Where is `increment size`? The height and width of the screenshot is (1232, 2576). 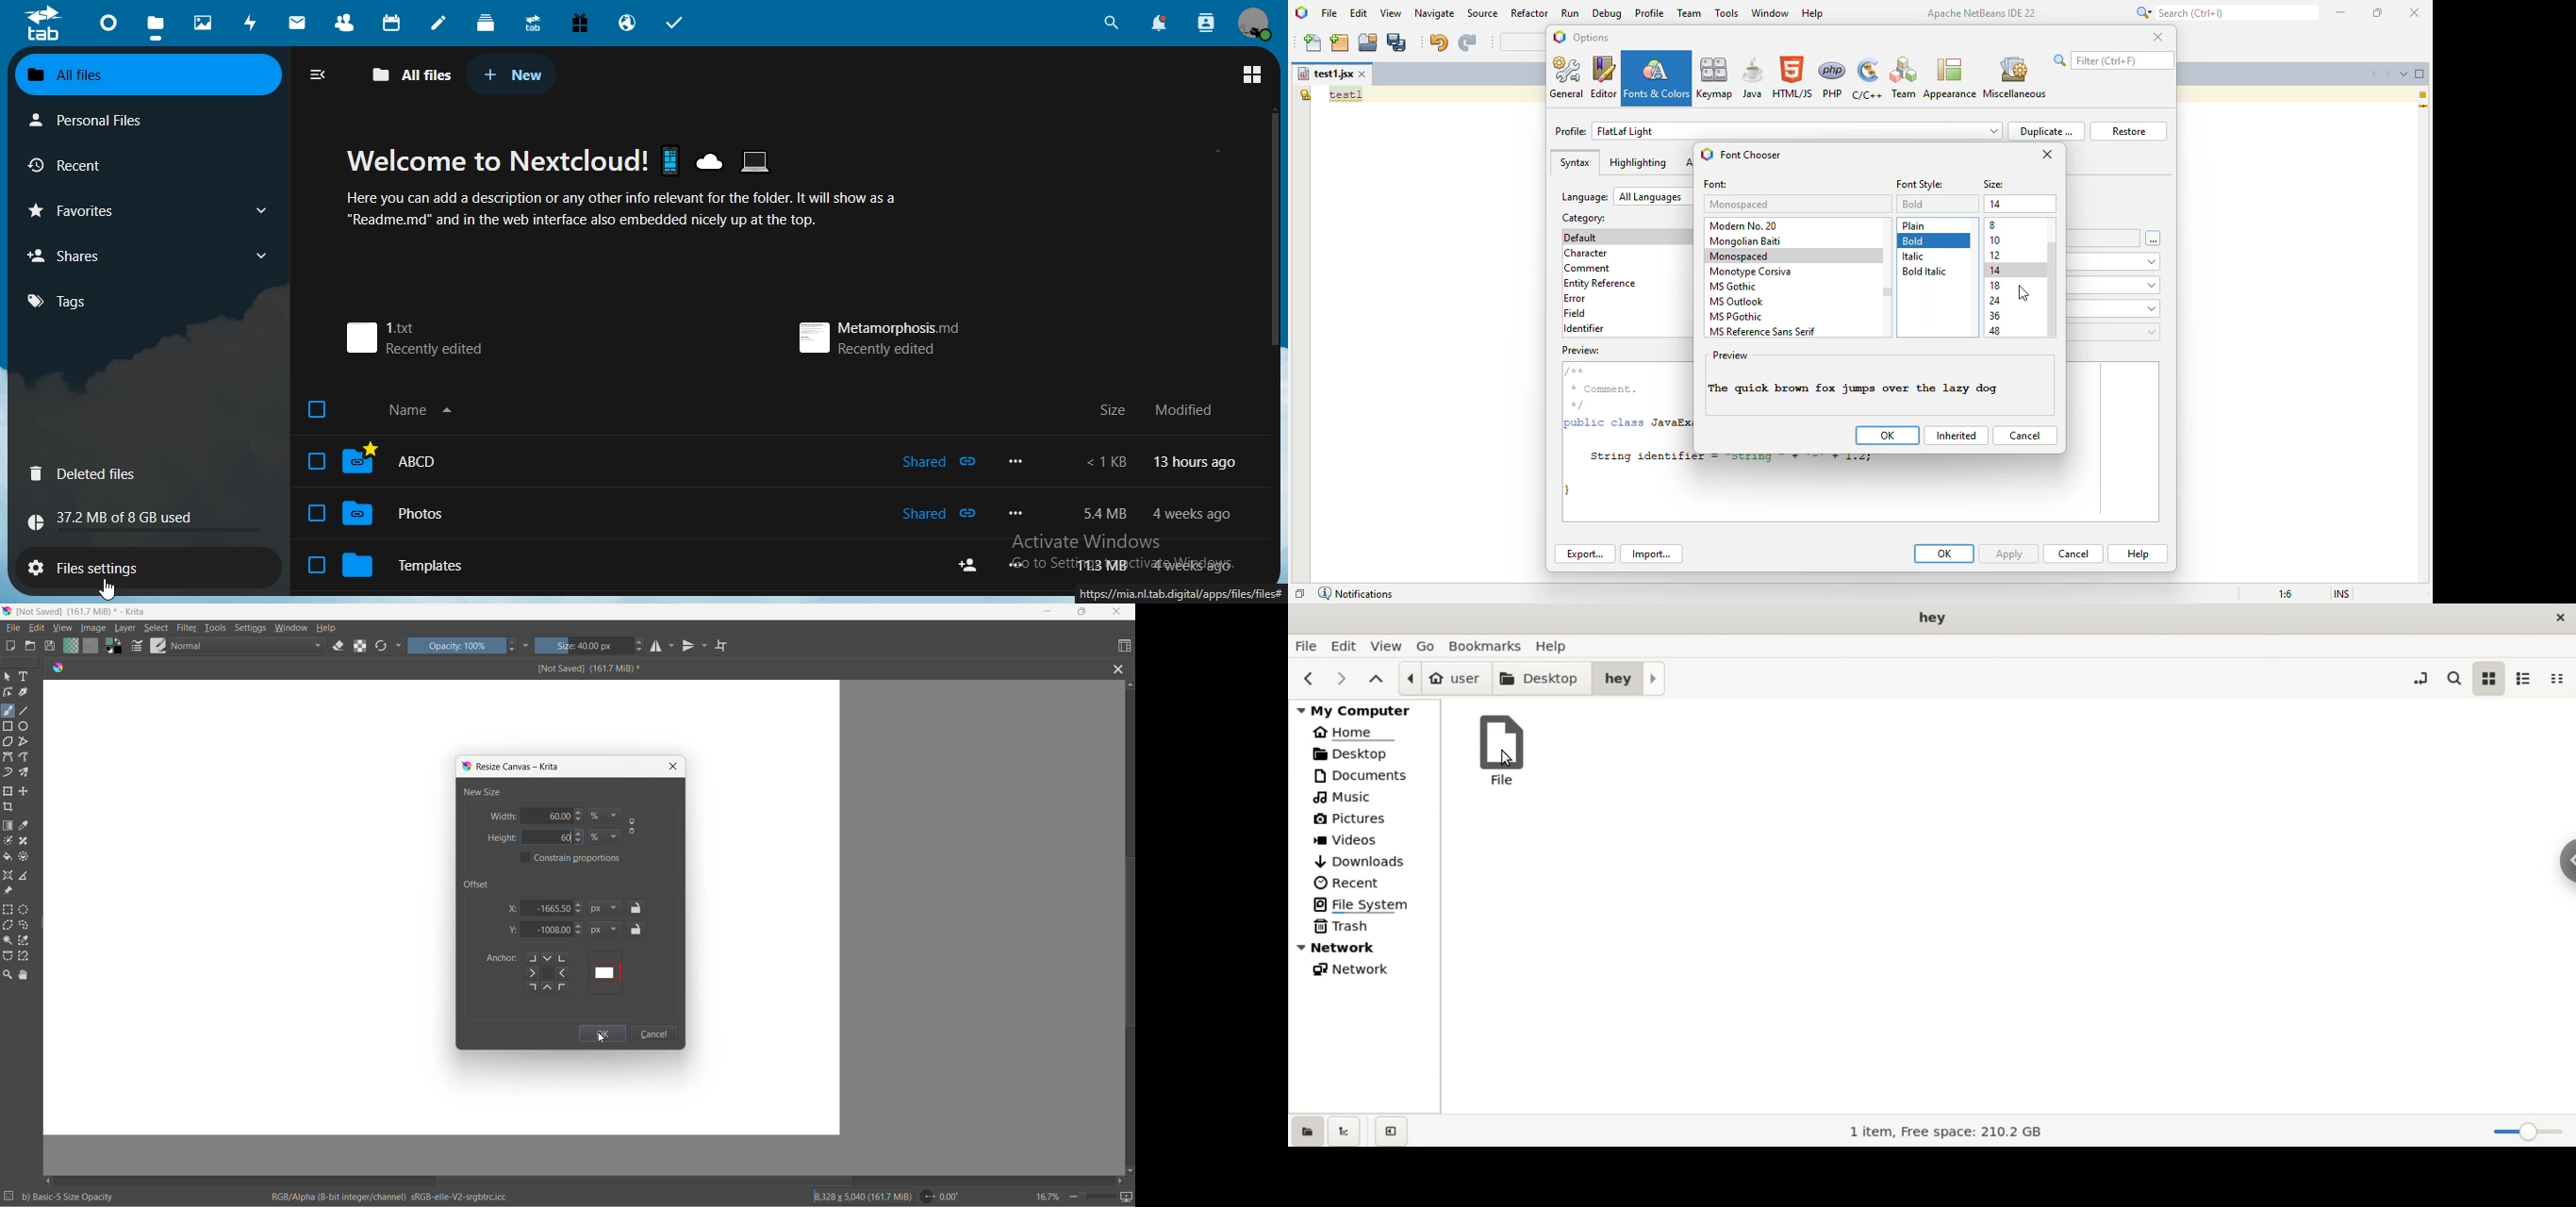 increment size is located at coordinates (641, 641).